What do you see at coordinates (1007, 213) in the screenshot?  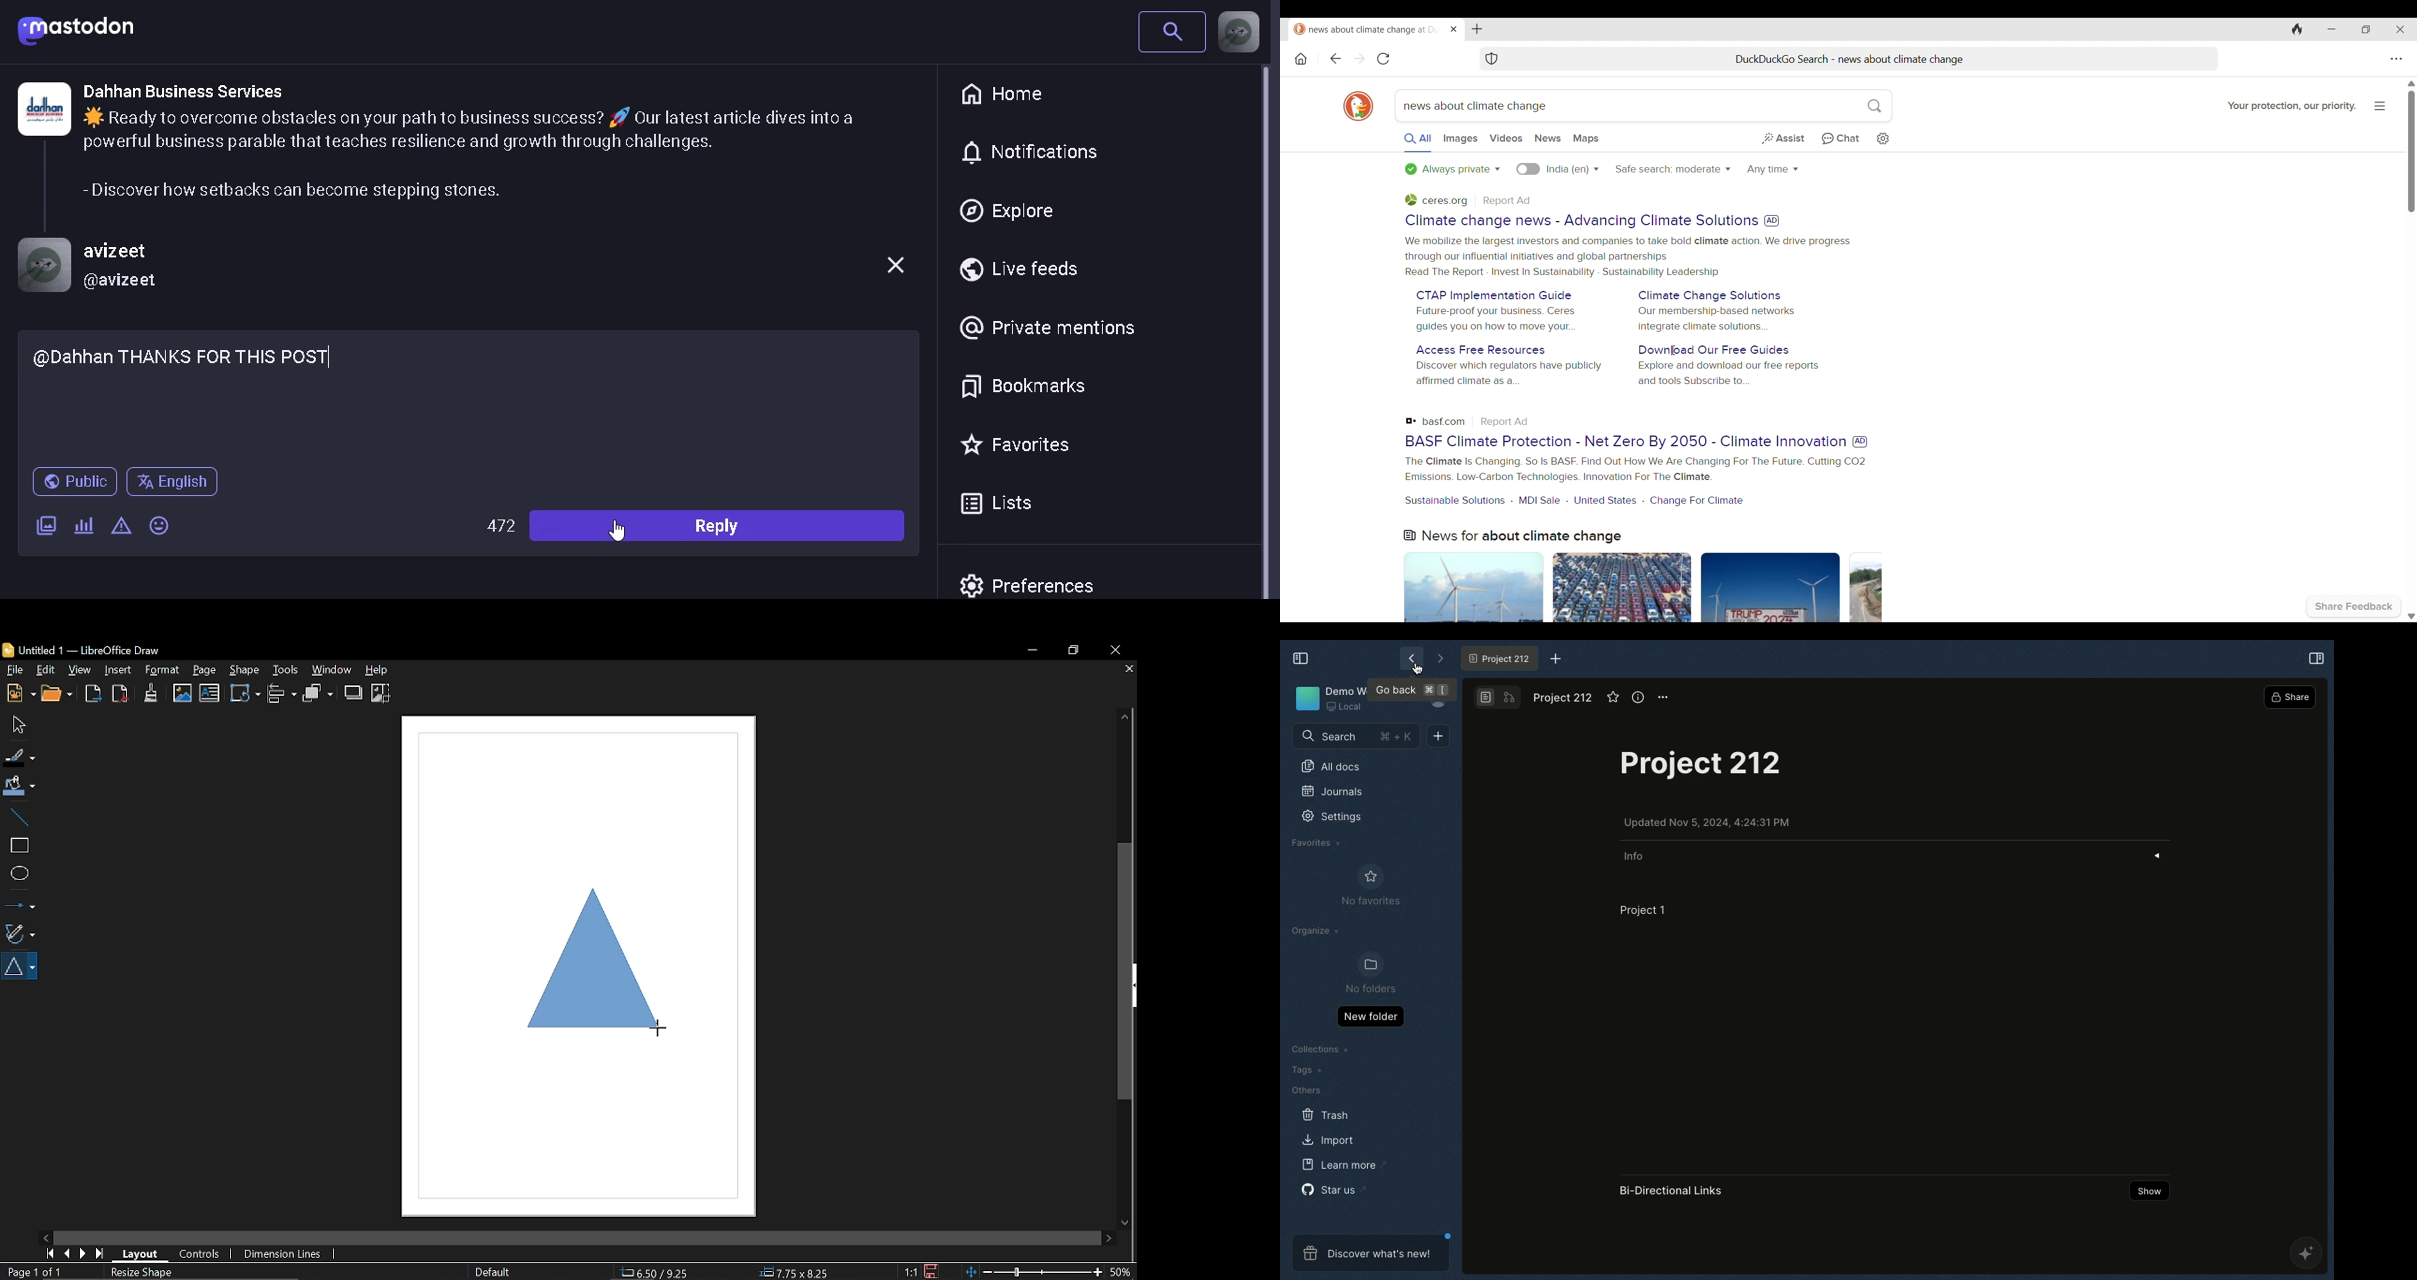 I see `explore` at bounding box center [1007, 213].